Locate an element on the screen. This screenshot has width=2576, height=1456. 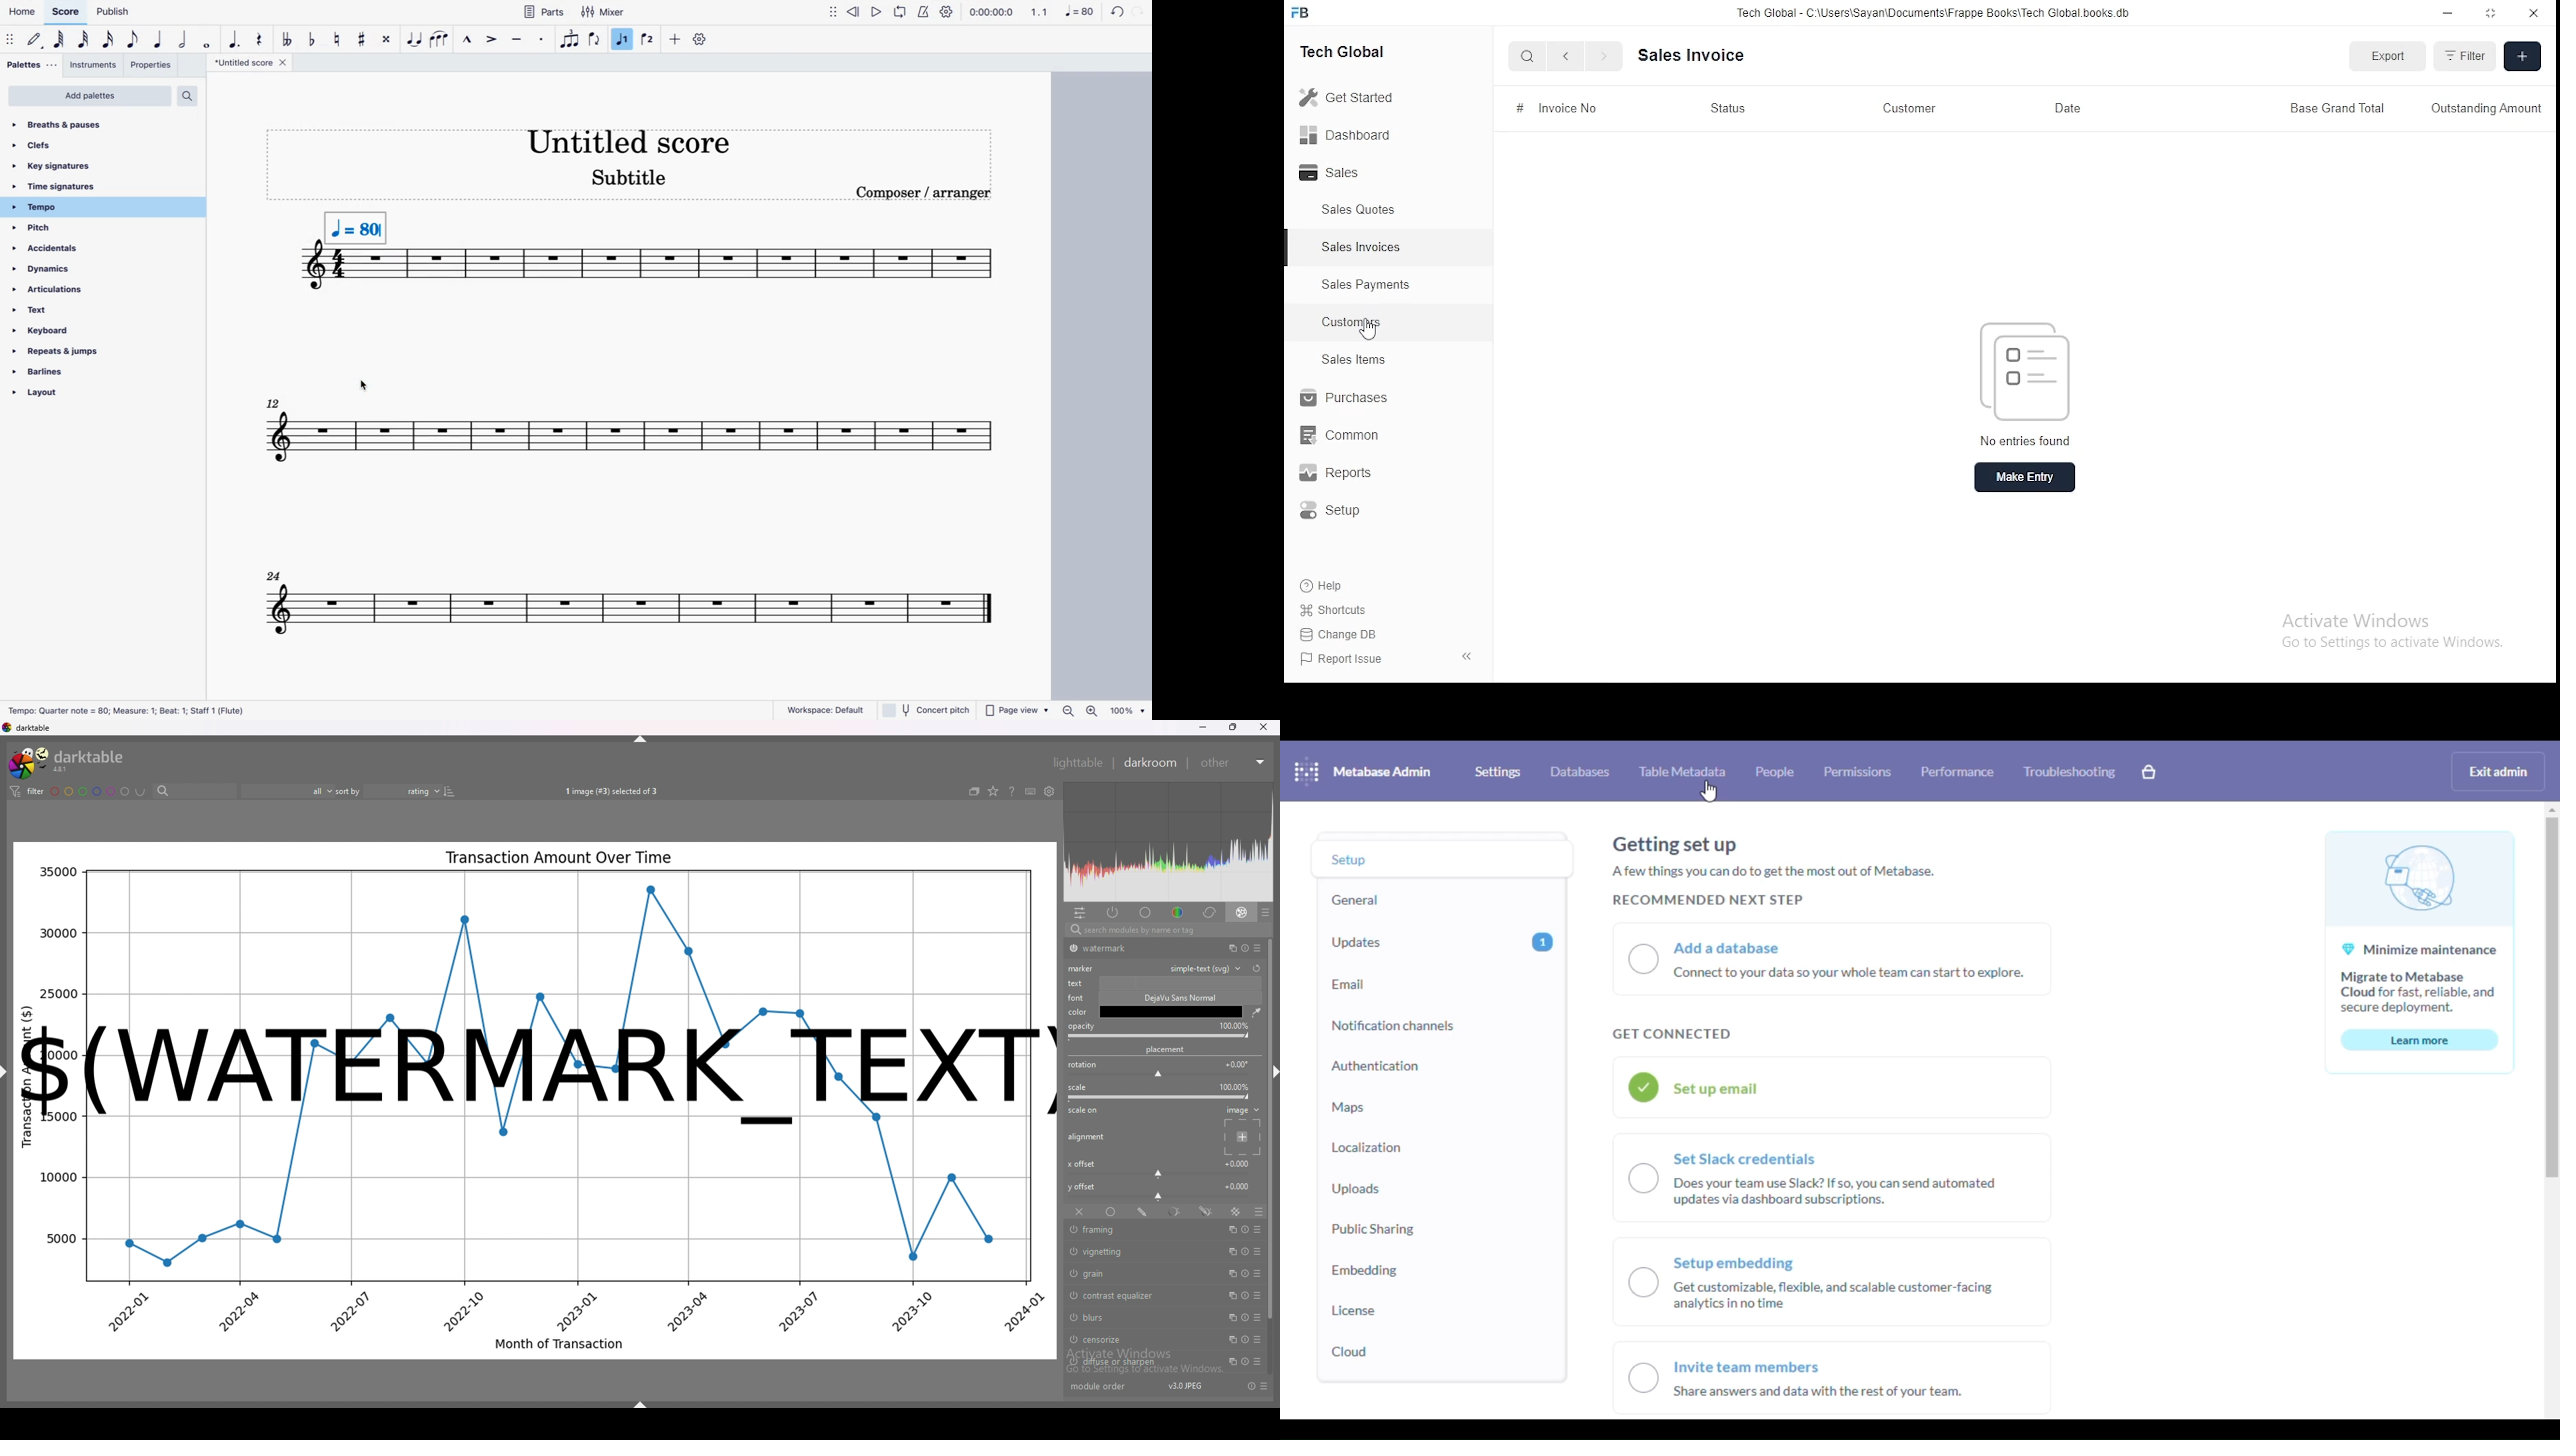
loop playback is located at coordinates (900, 14).